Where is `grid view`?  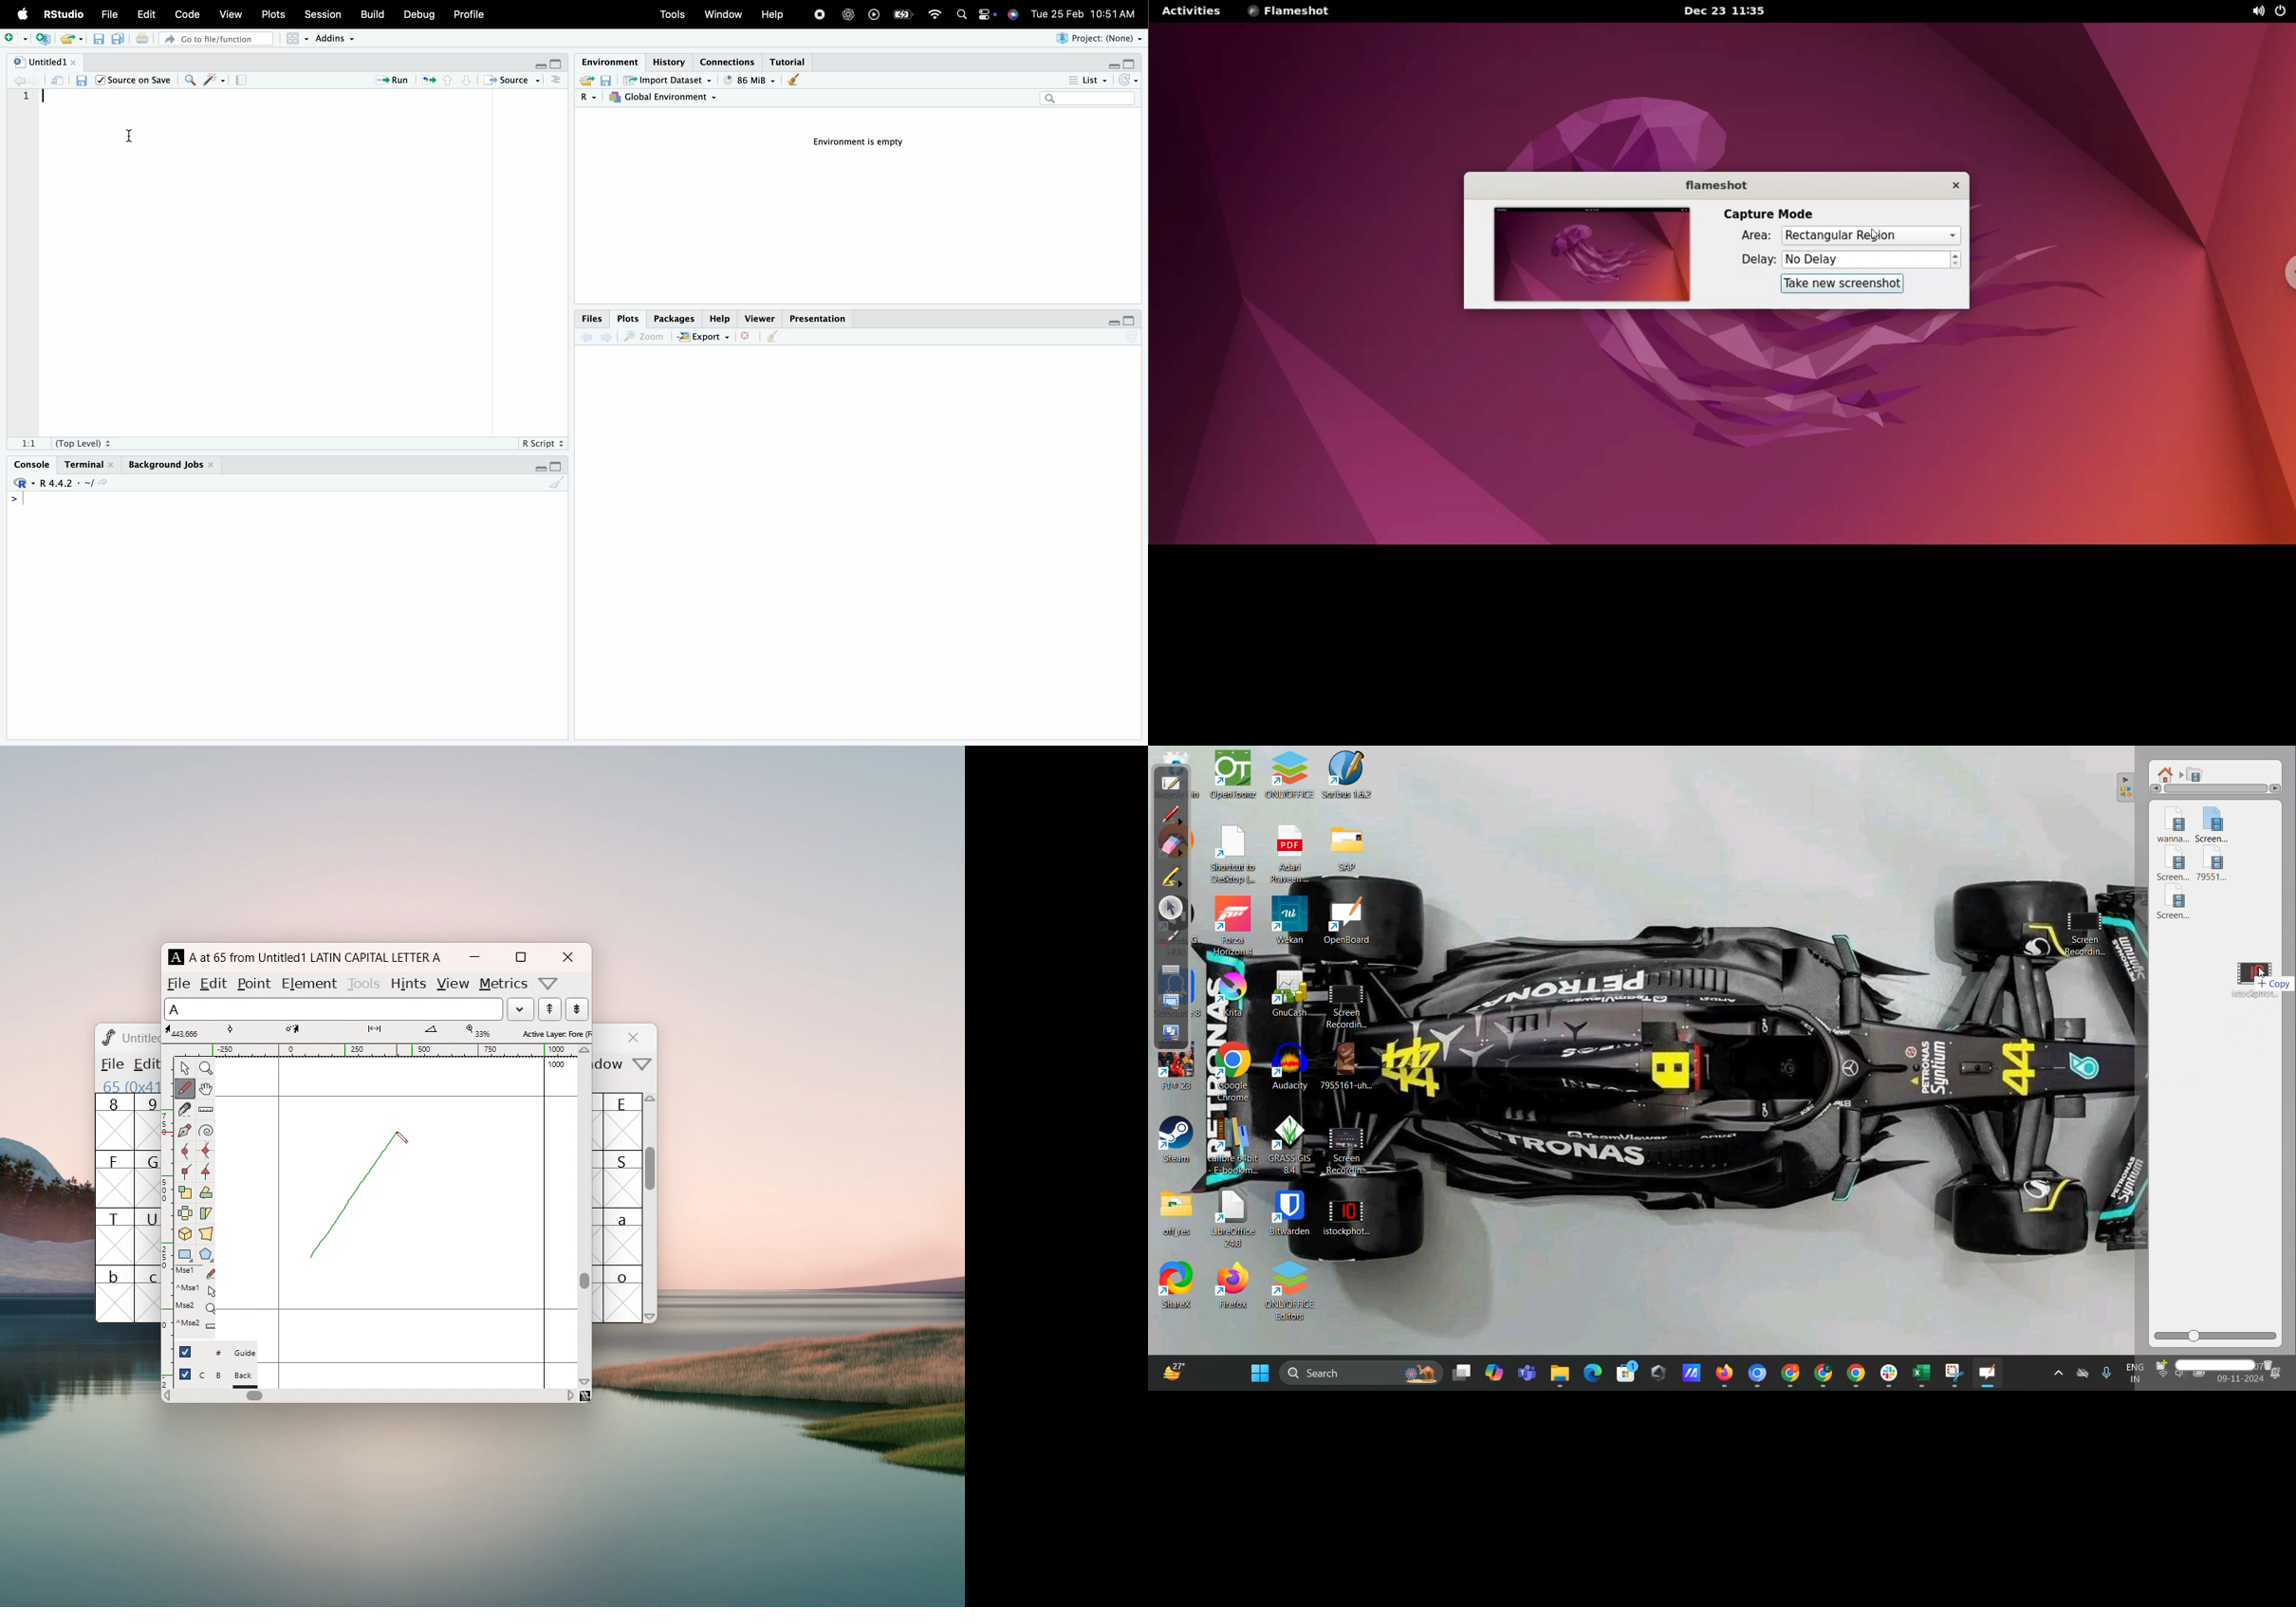
grid view is located at coordinates (293, 41).